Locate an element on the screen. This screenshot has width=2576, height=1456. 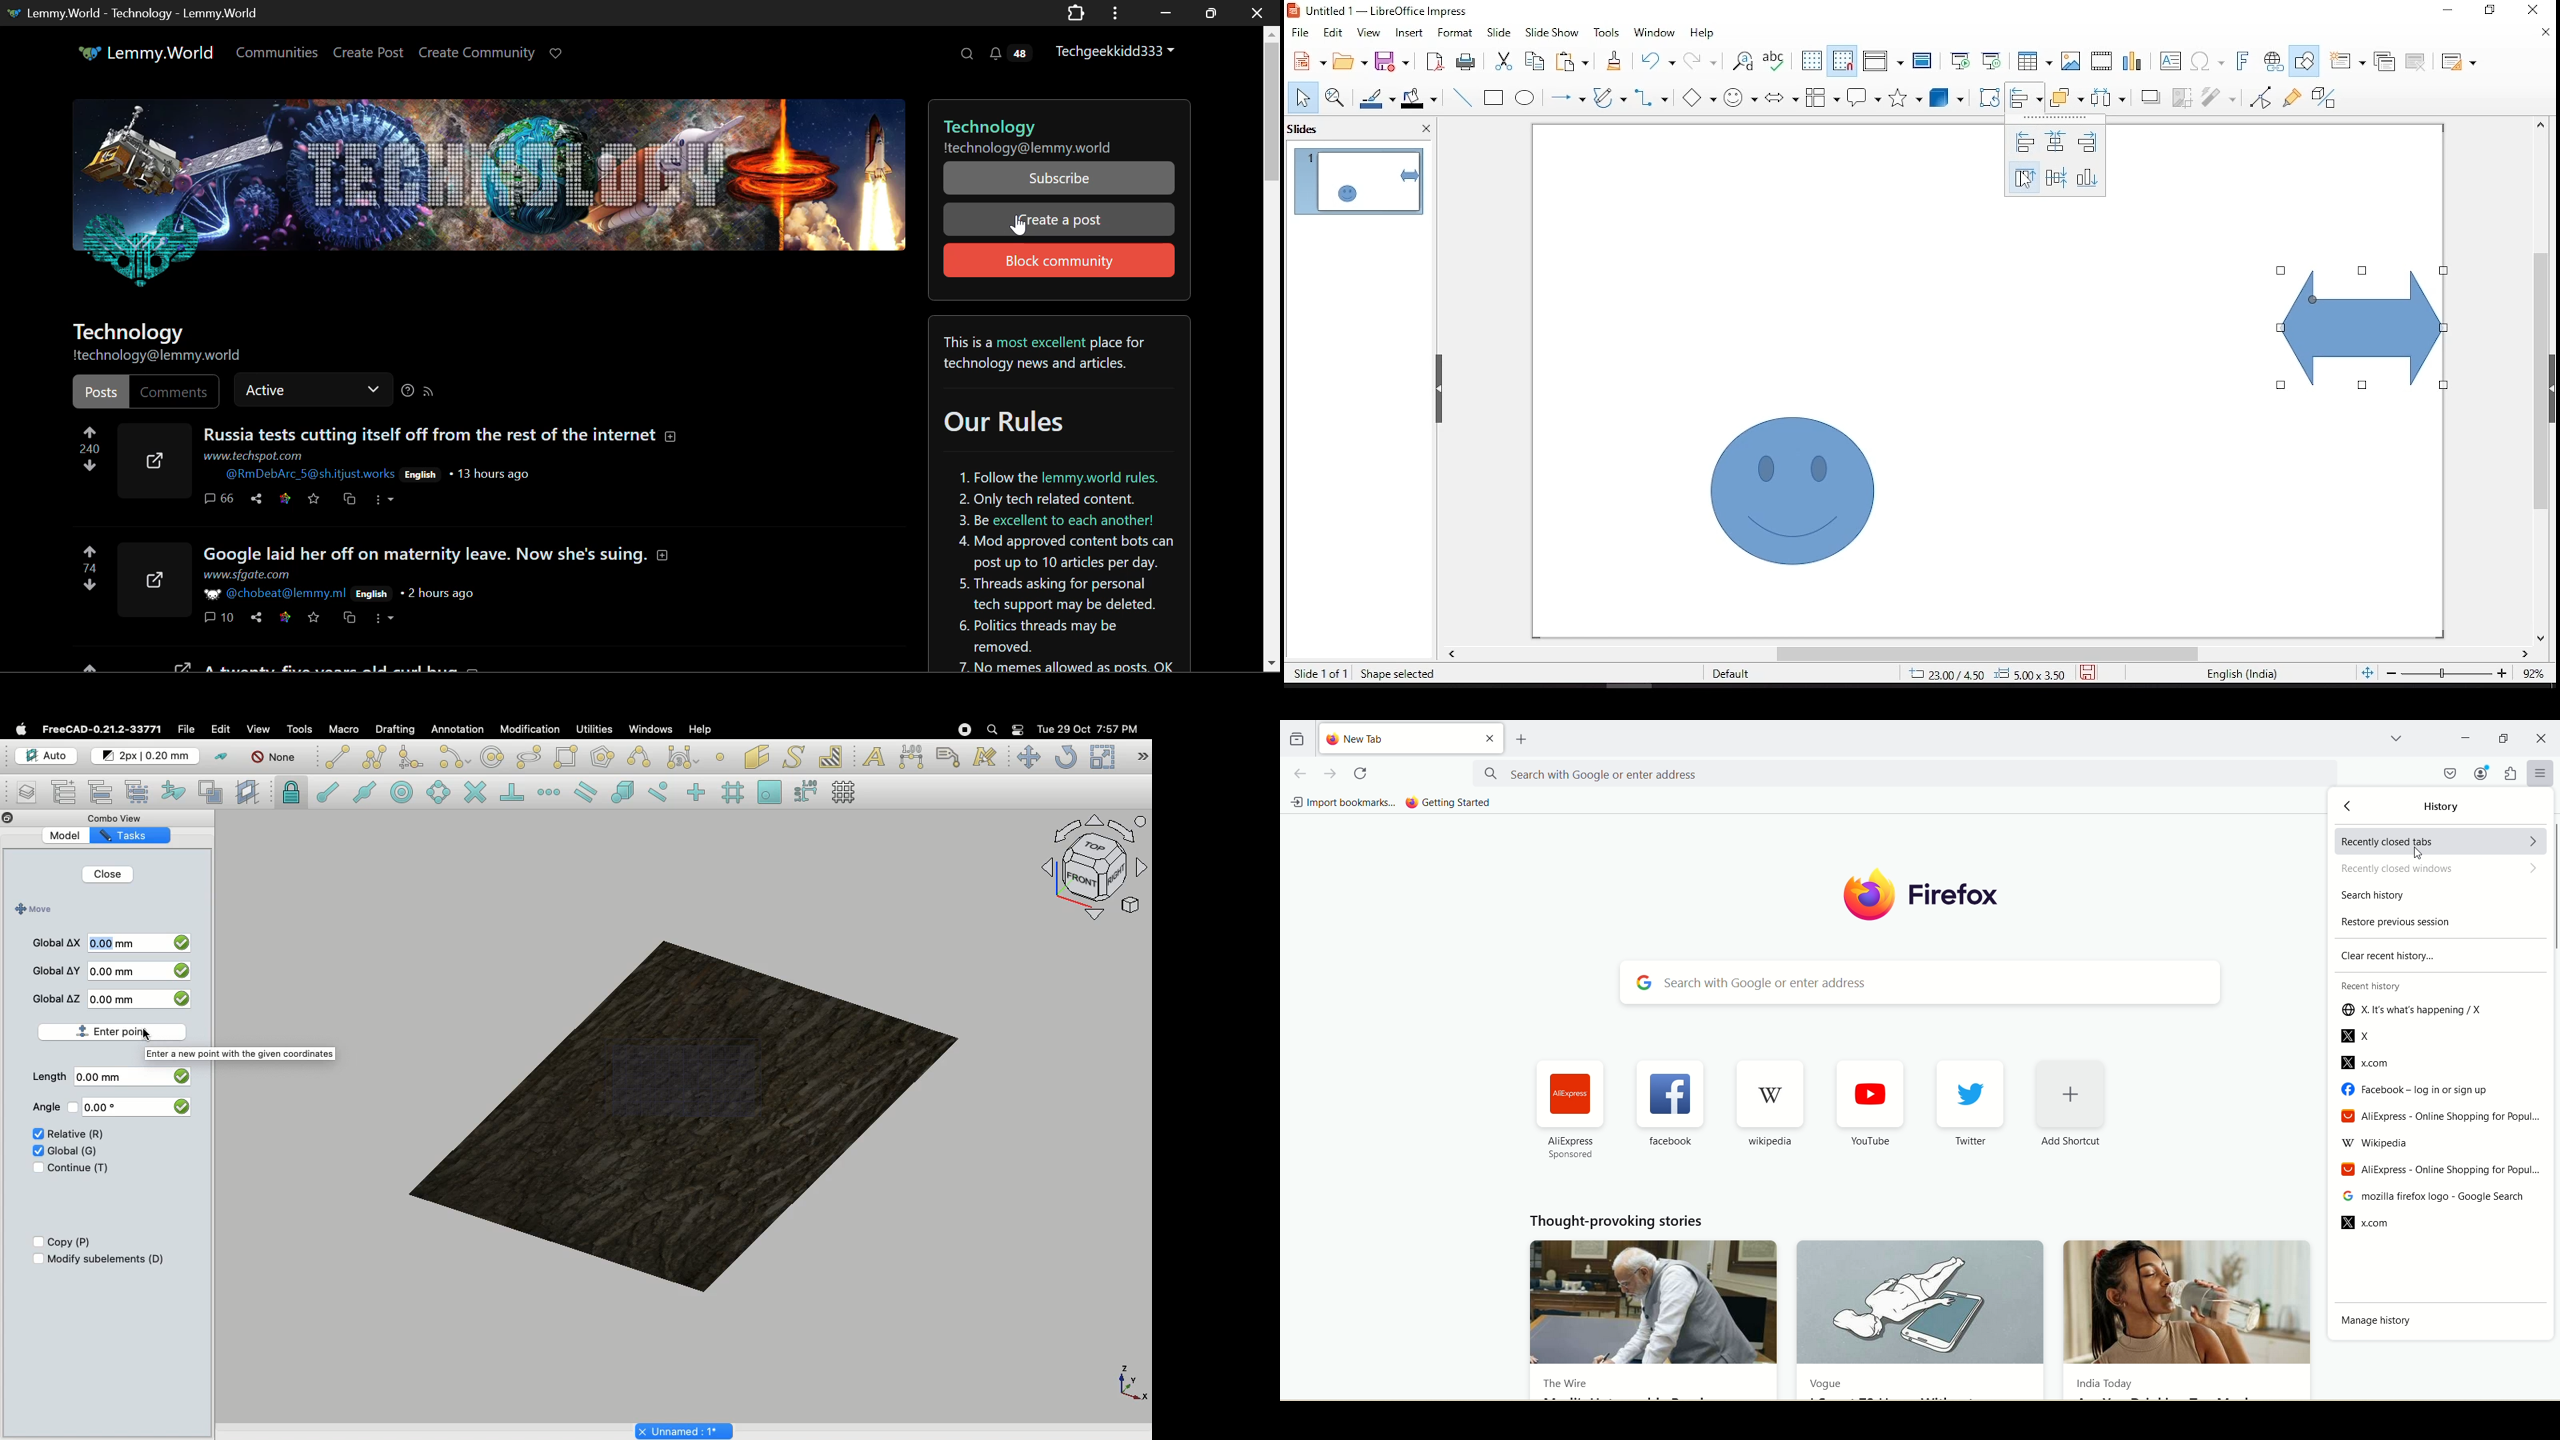
Polygon is located at coordinates (604, 759).